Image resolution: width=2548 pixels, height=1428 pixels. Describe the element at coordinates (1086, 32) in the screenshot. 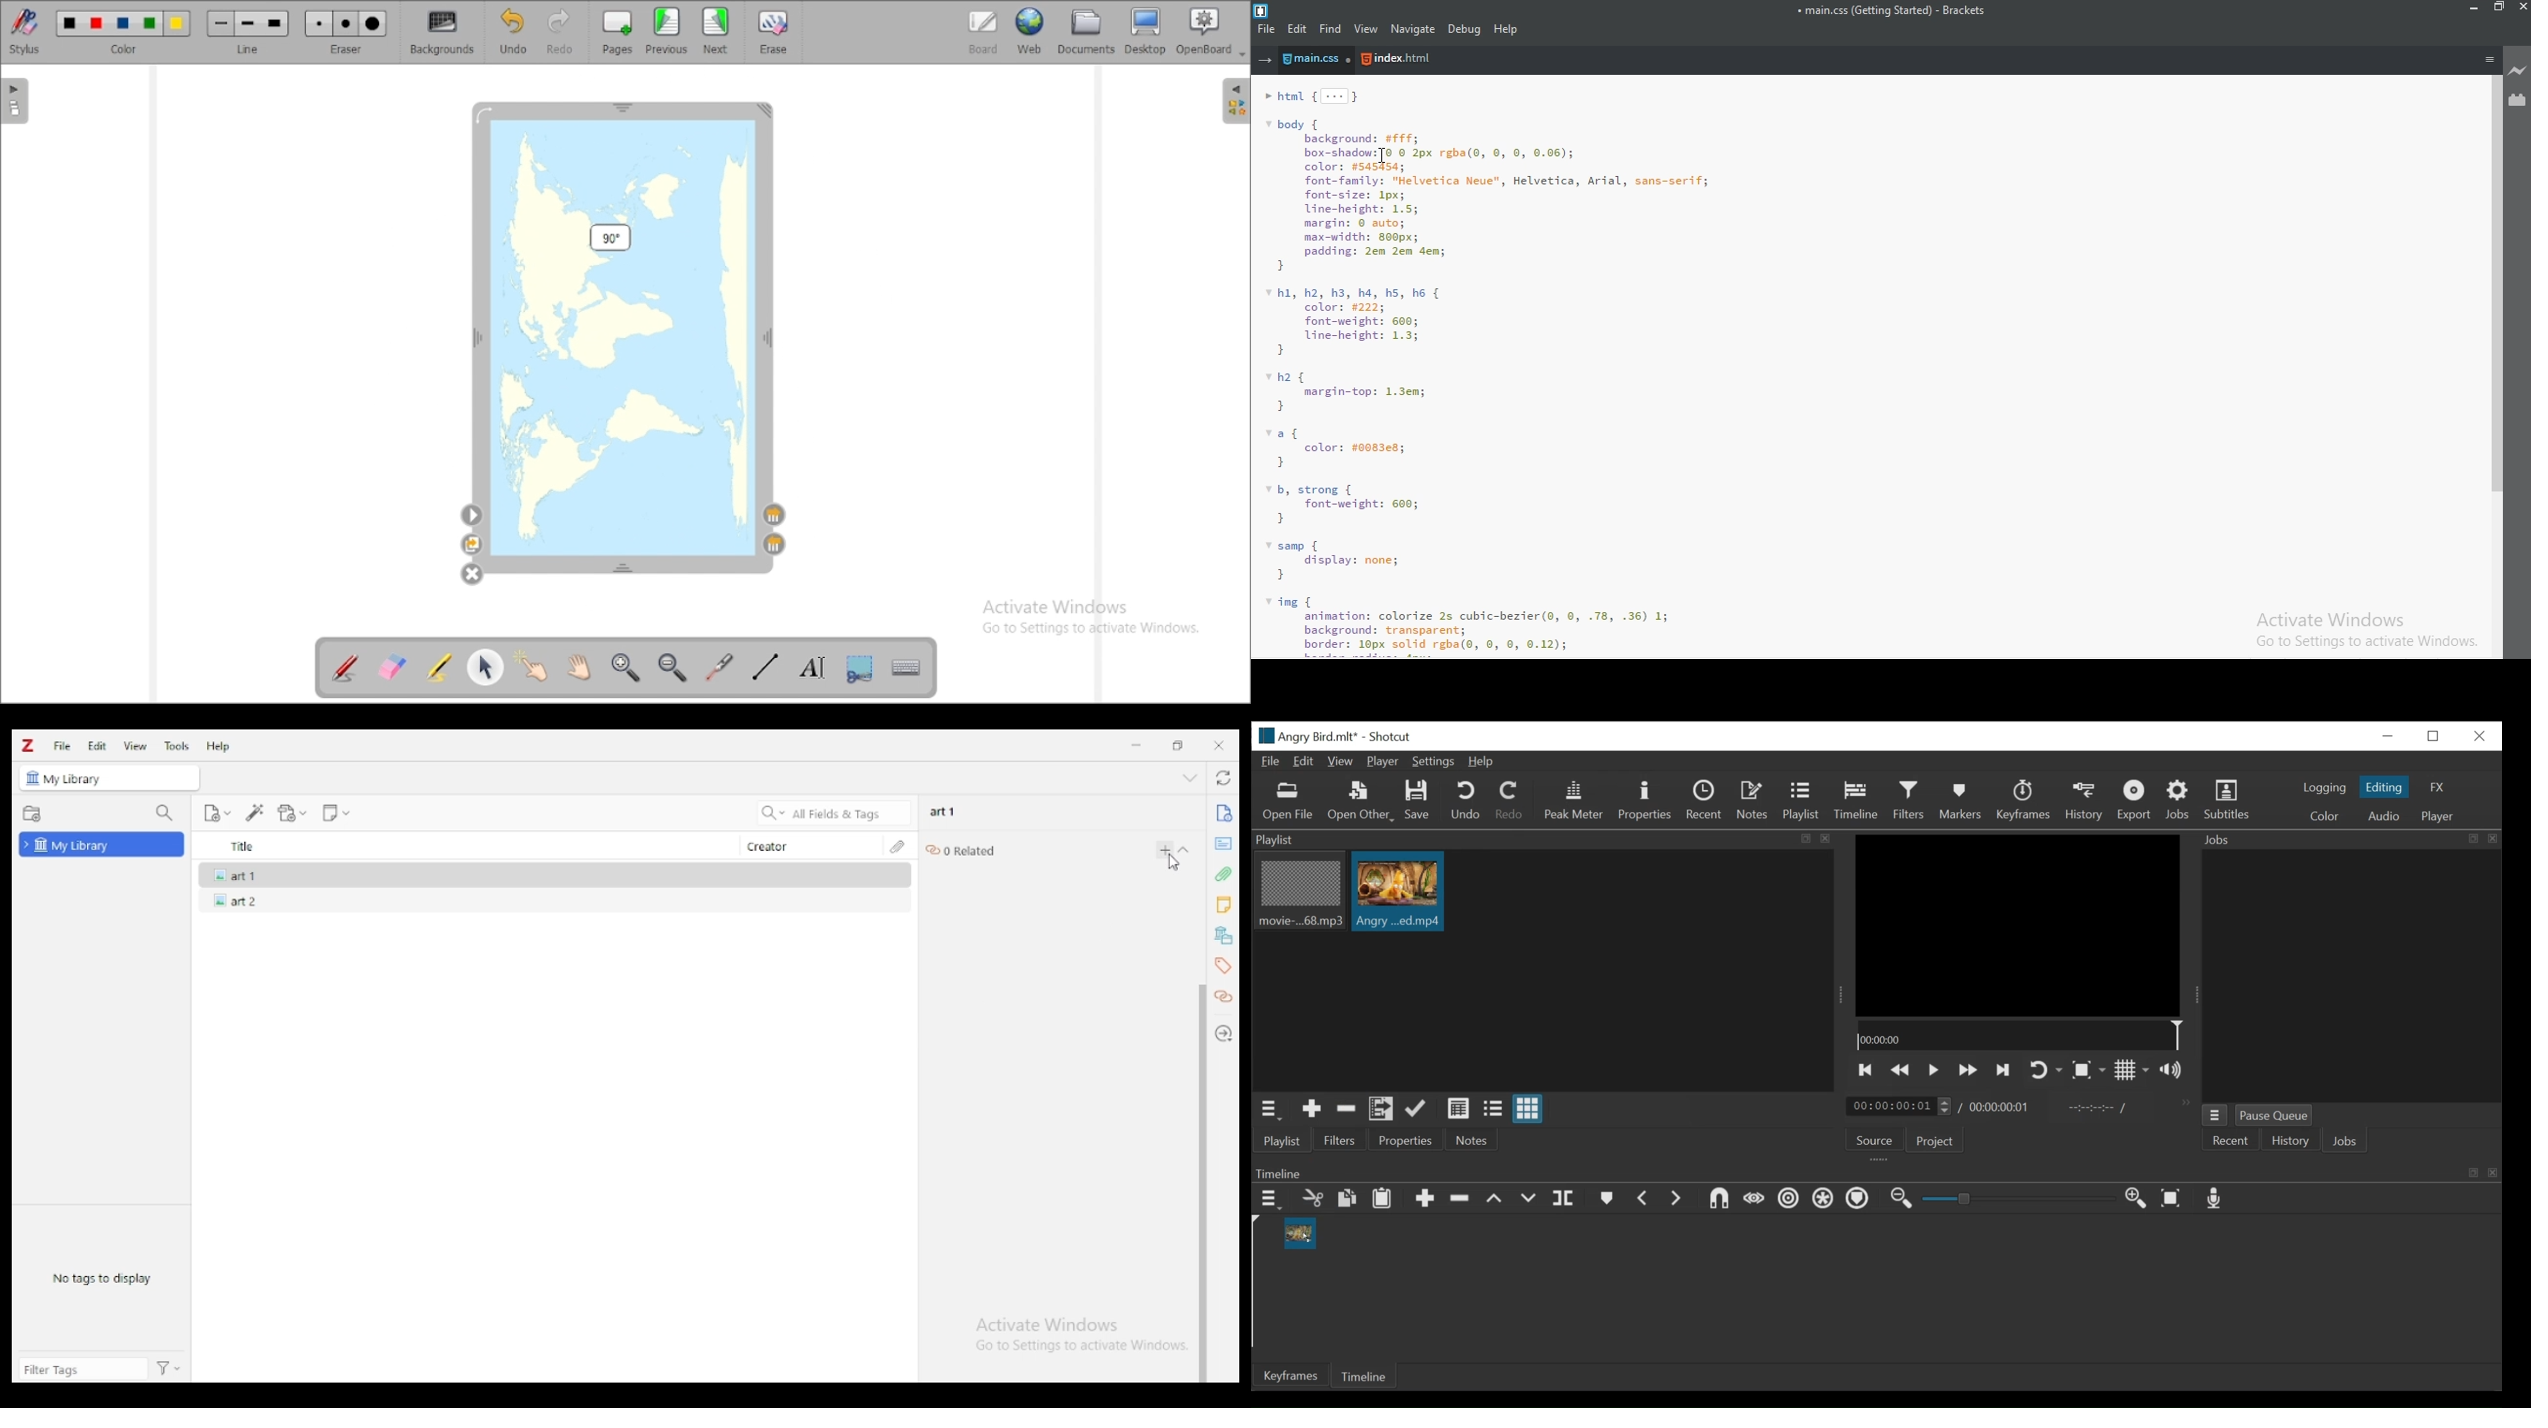

I see `documents` at that location.